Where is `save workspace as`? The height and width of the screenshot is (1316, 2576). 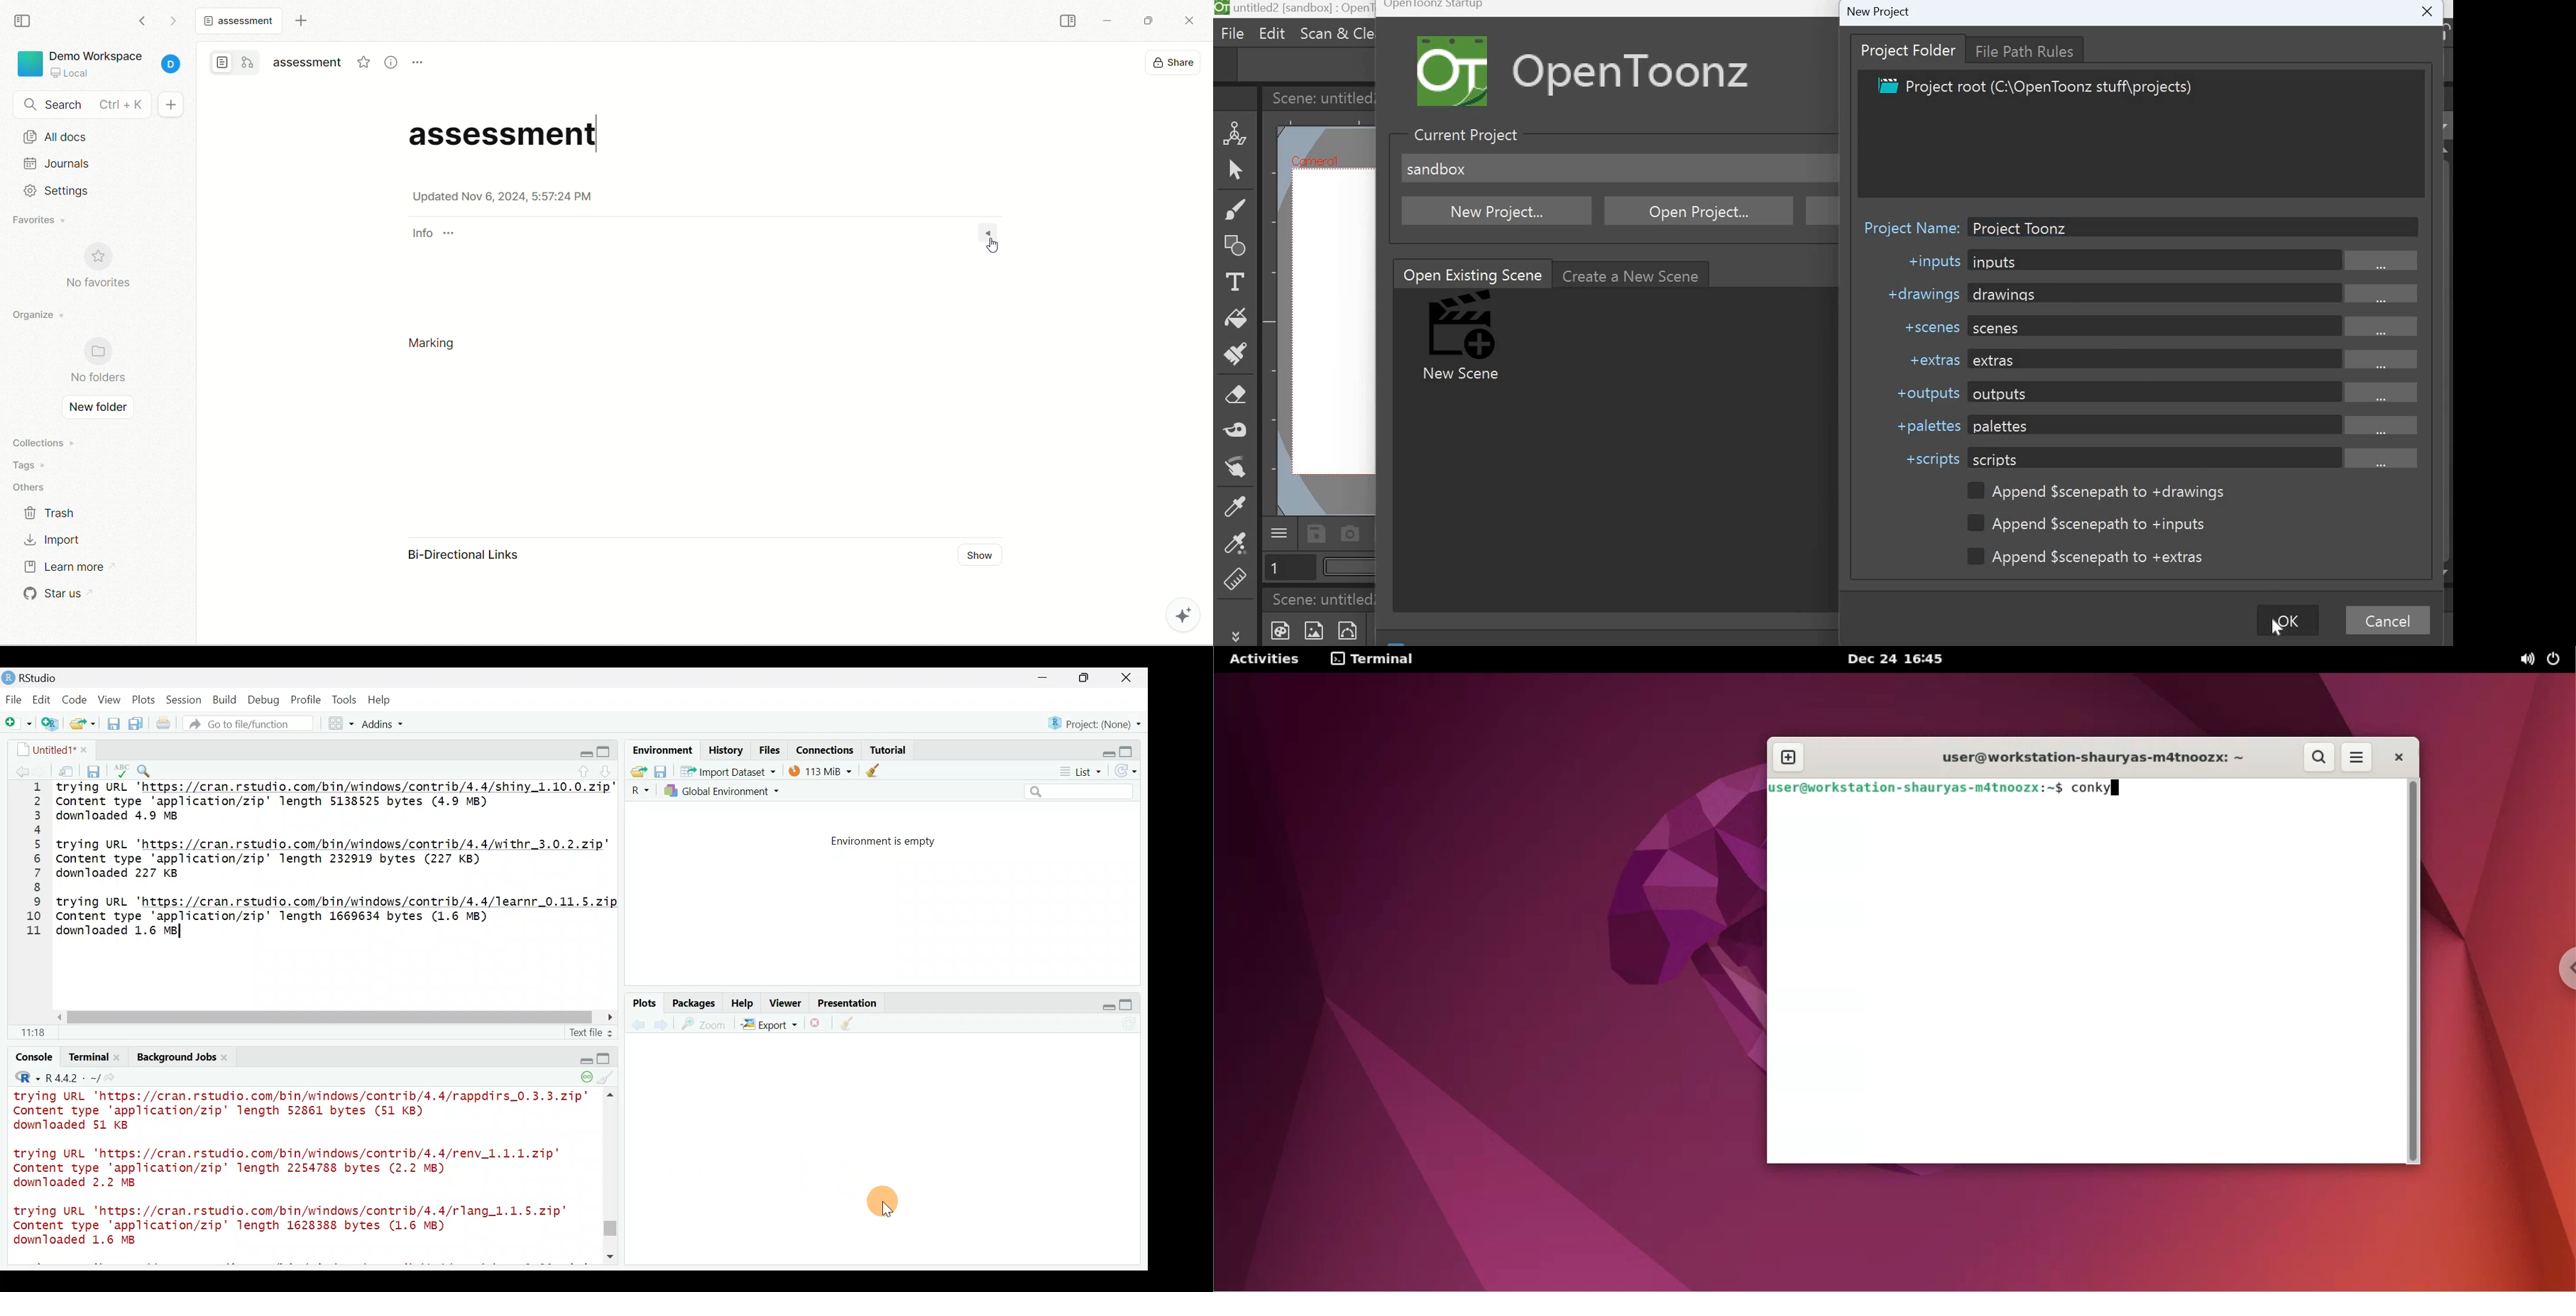 save workspace as is located at coordinates (661, 772).